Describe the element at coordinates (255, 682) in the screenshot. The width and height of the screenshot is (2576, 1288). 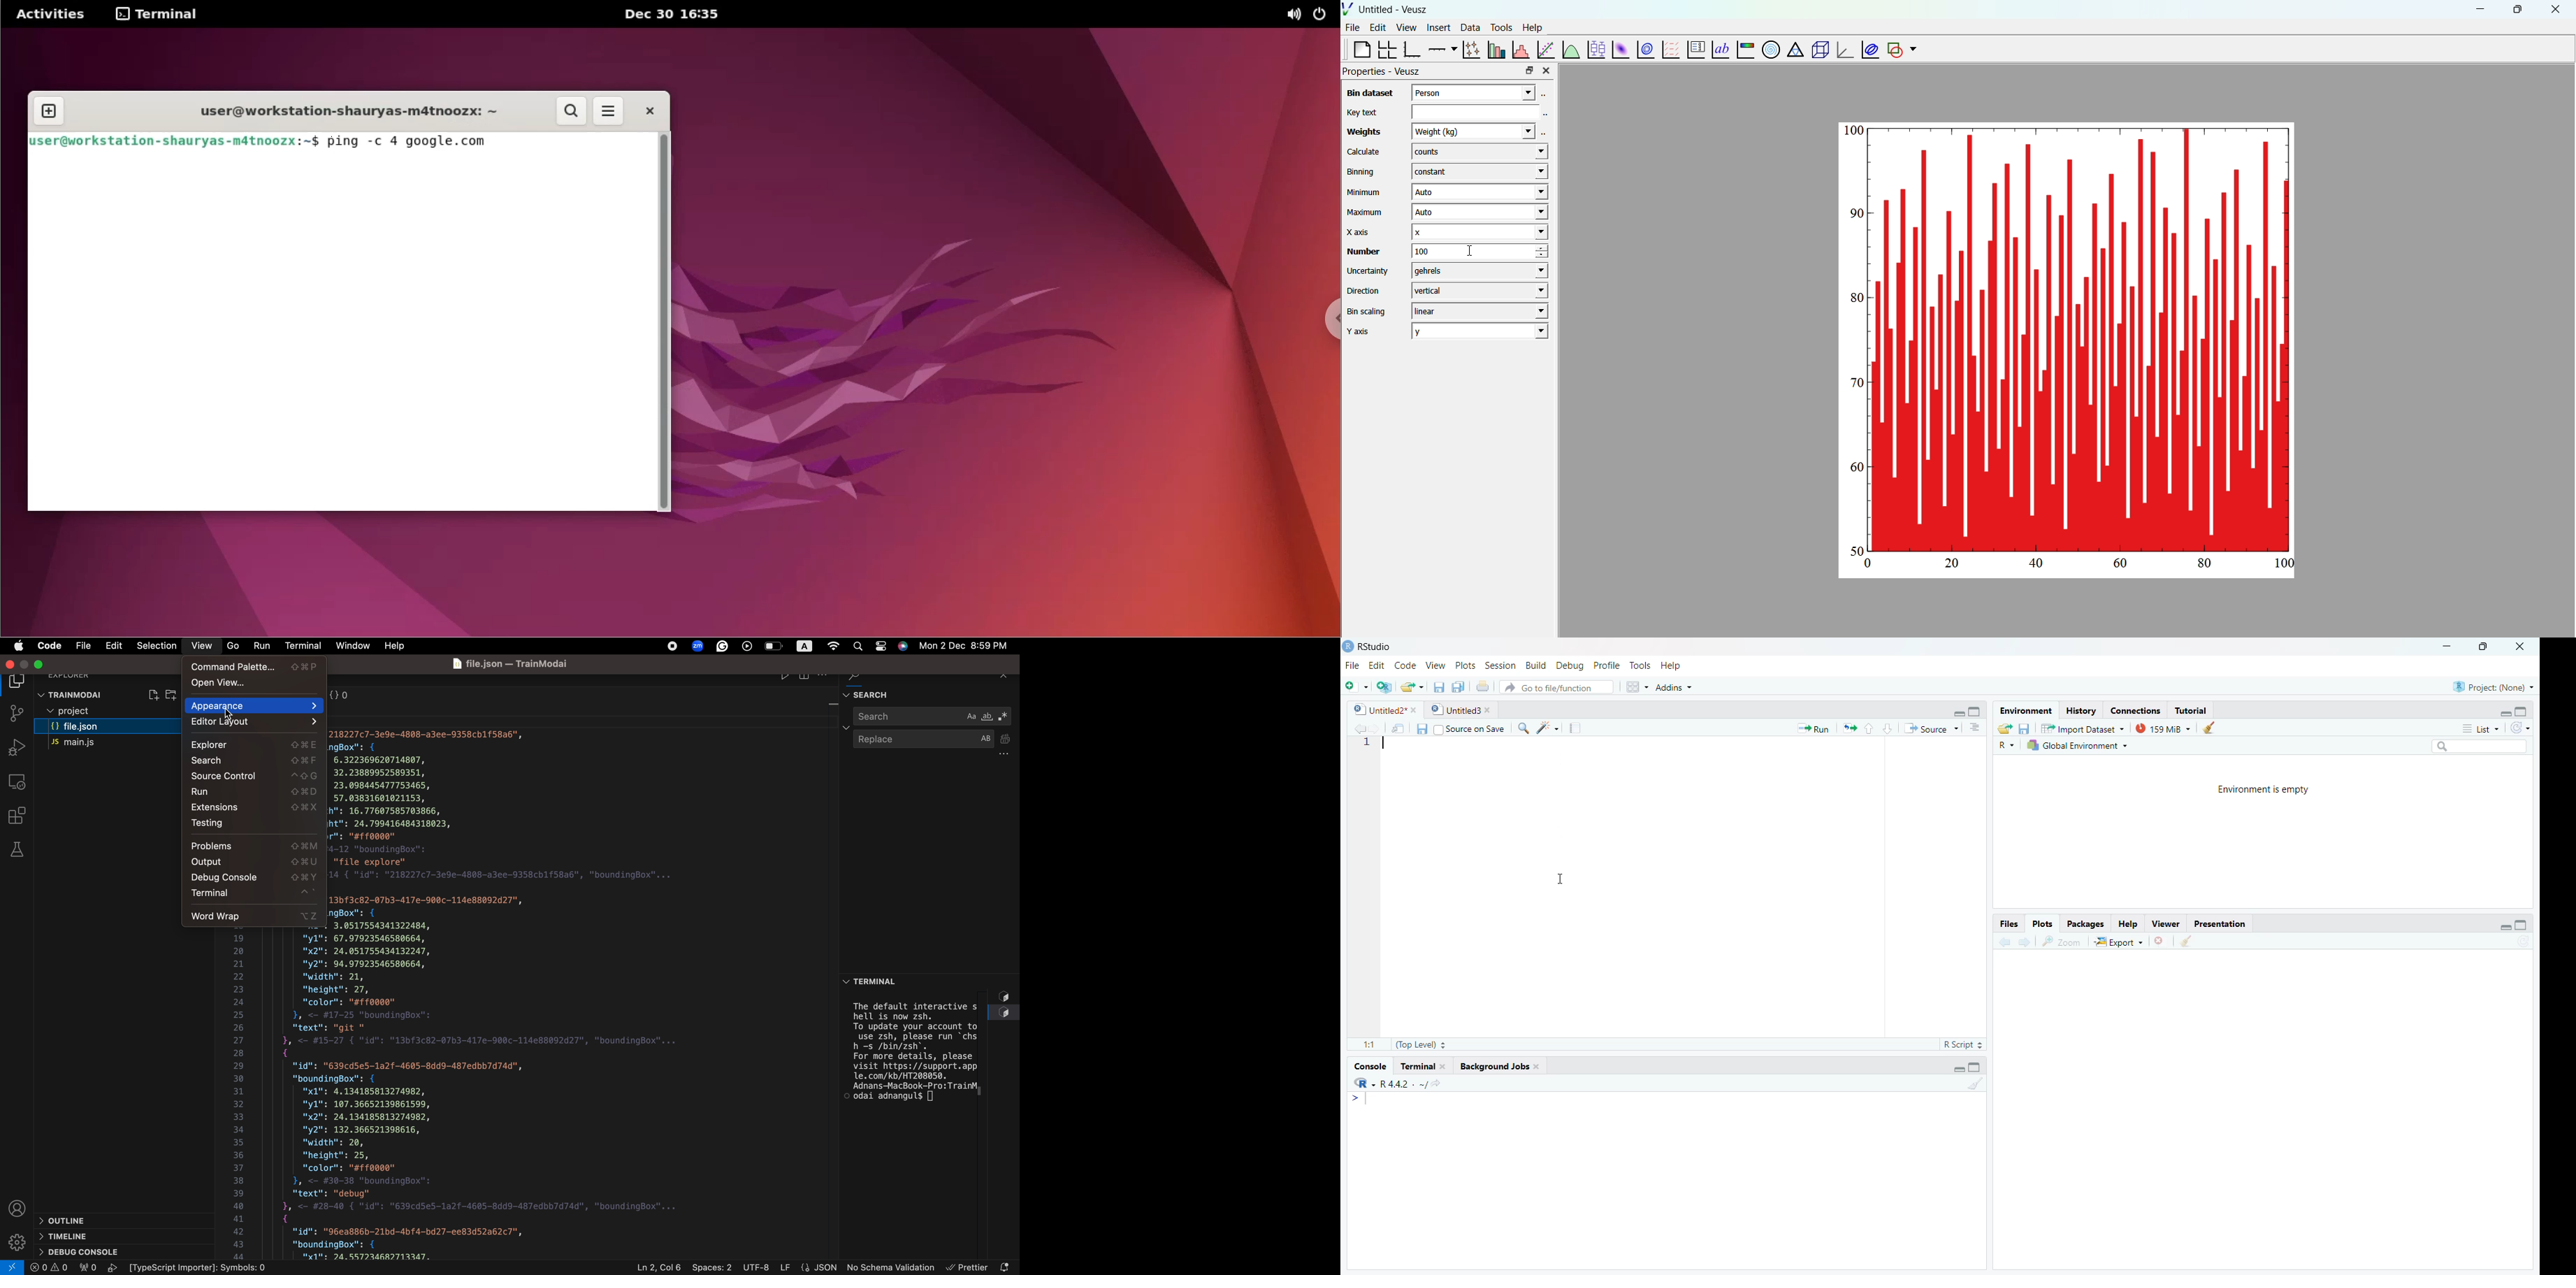
I see `open view` at that location.